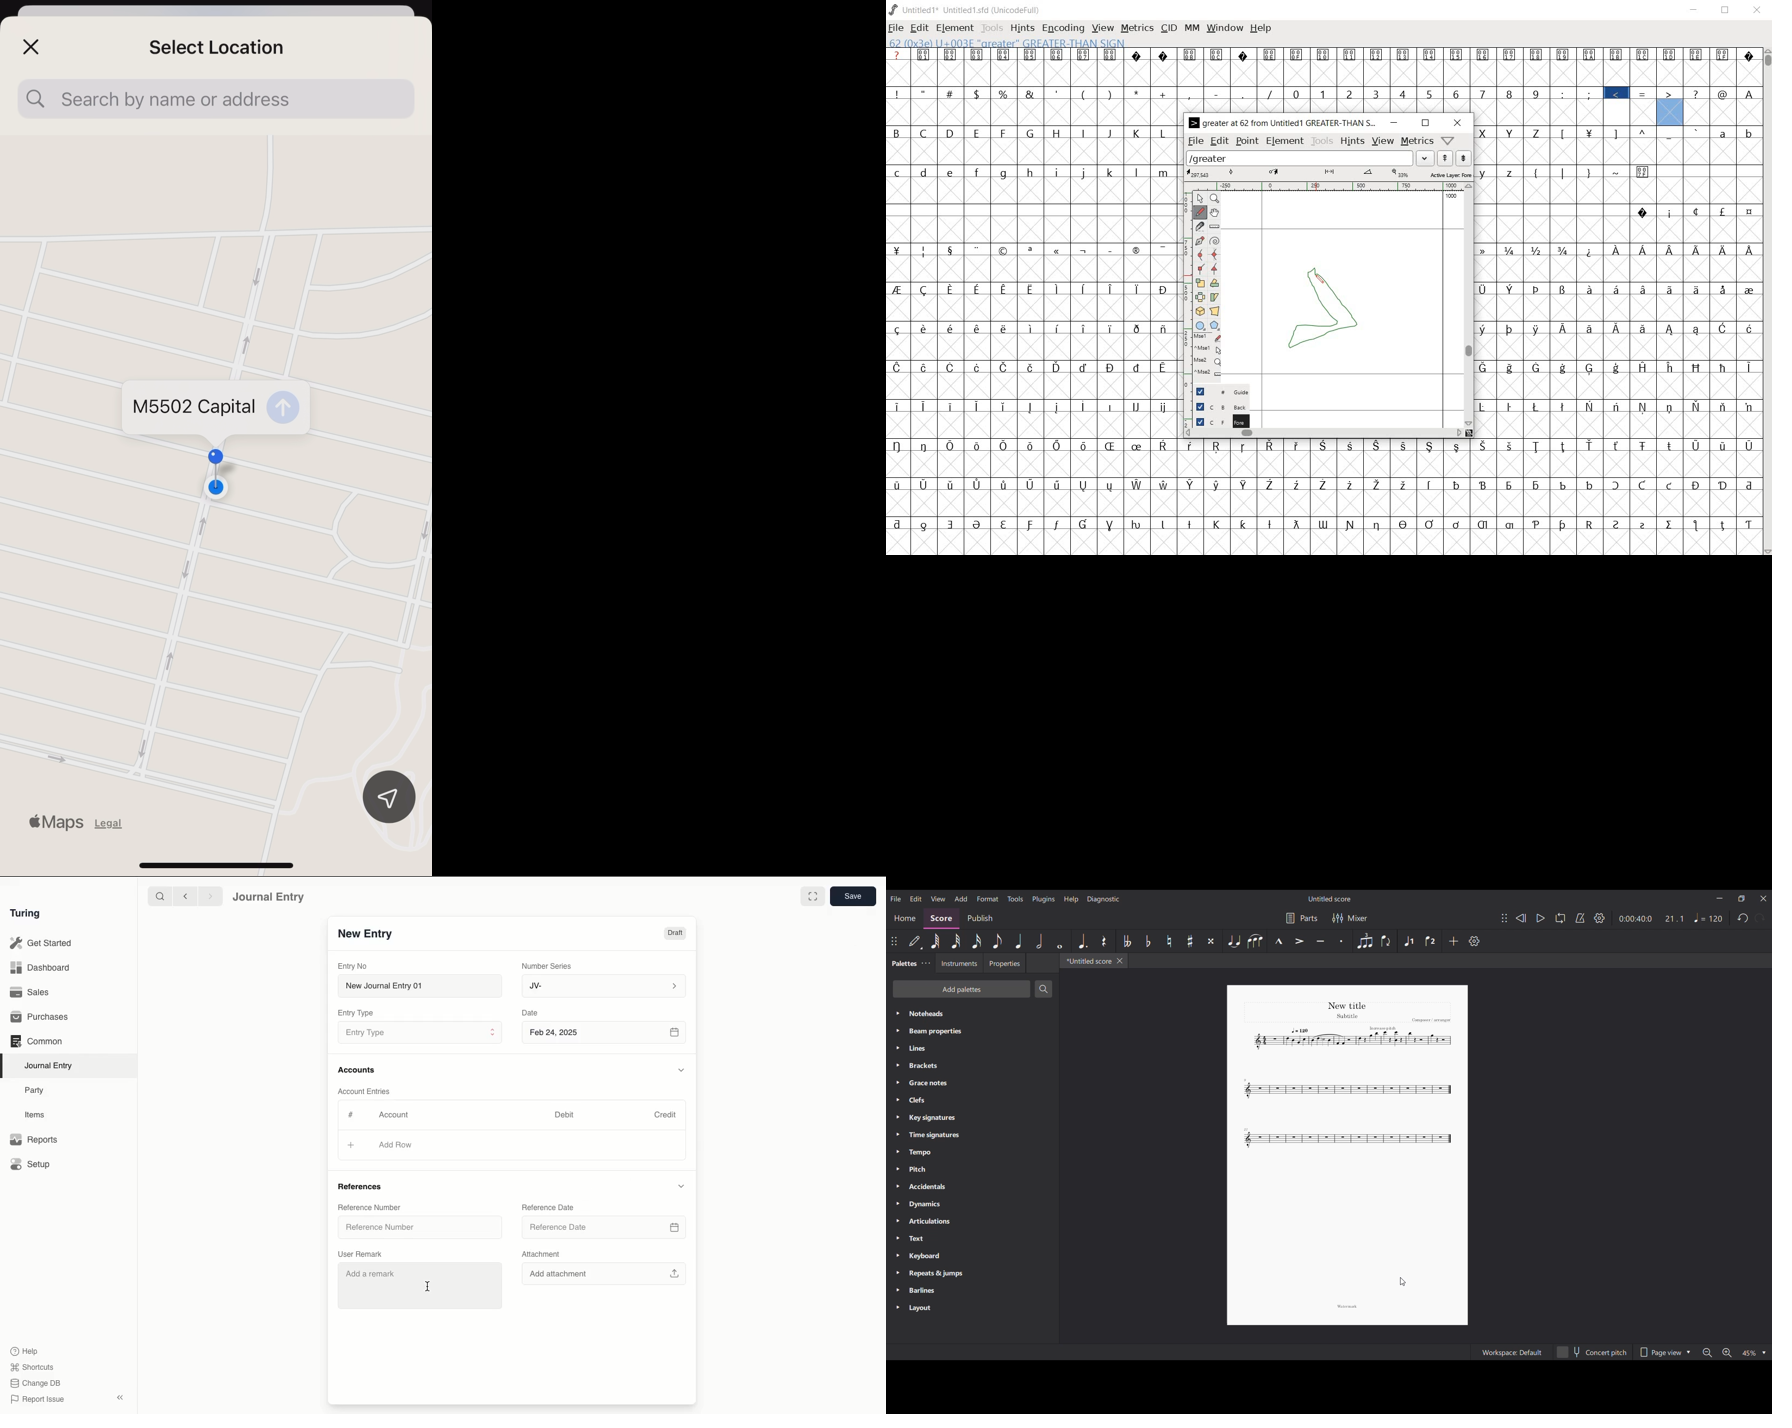  I want to click on Tie, so click(1233, 941).